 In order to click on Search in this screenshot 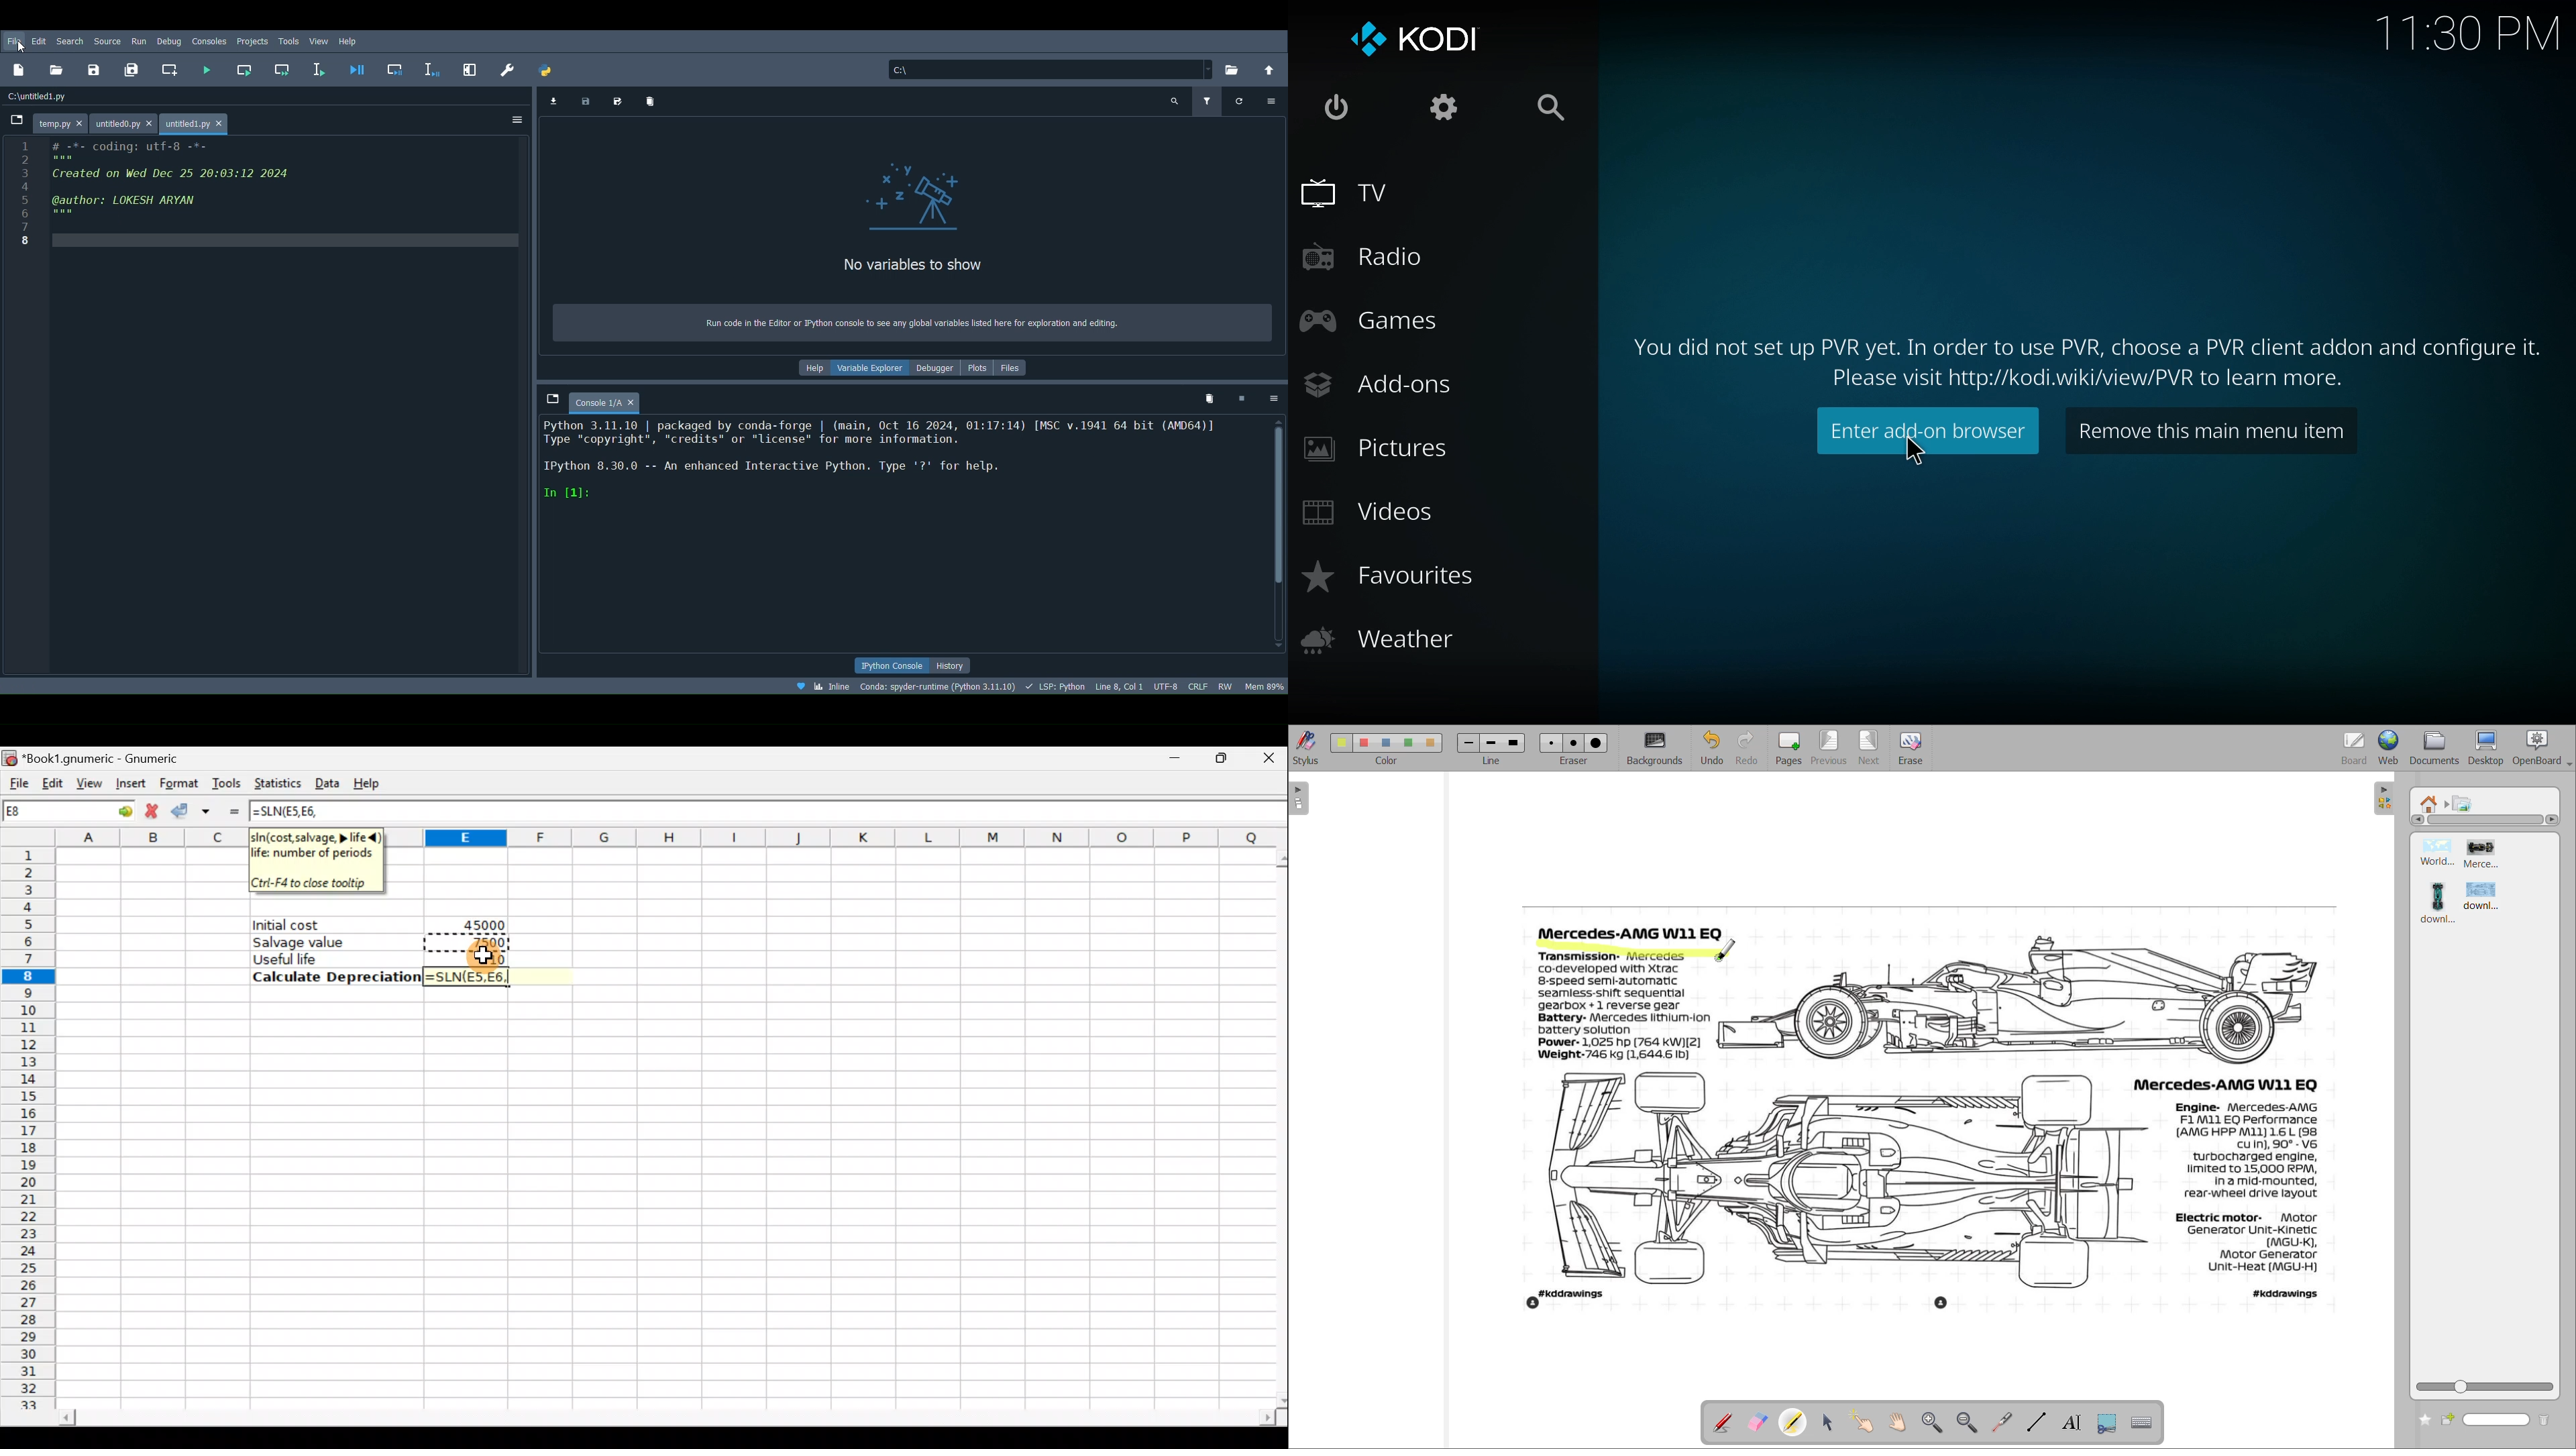, I will do `click(68, 41)`.